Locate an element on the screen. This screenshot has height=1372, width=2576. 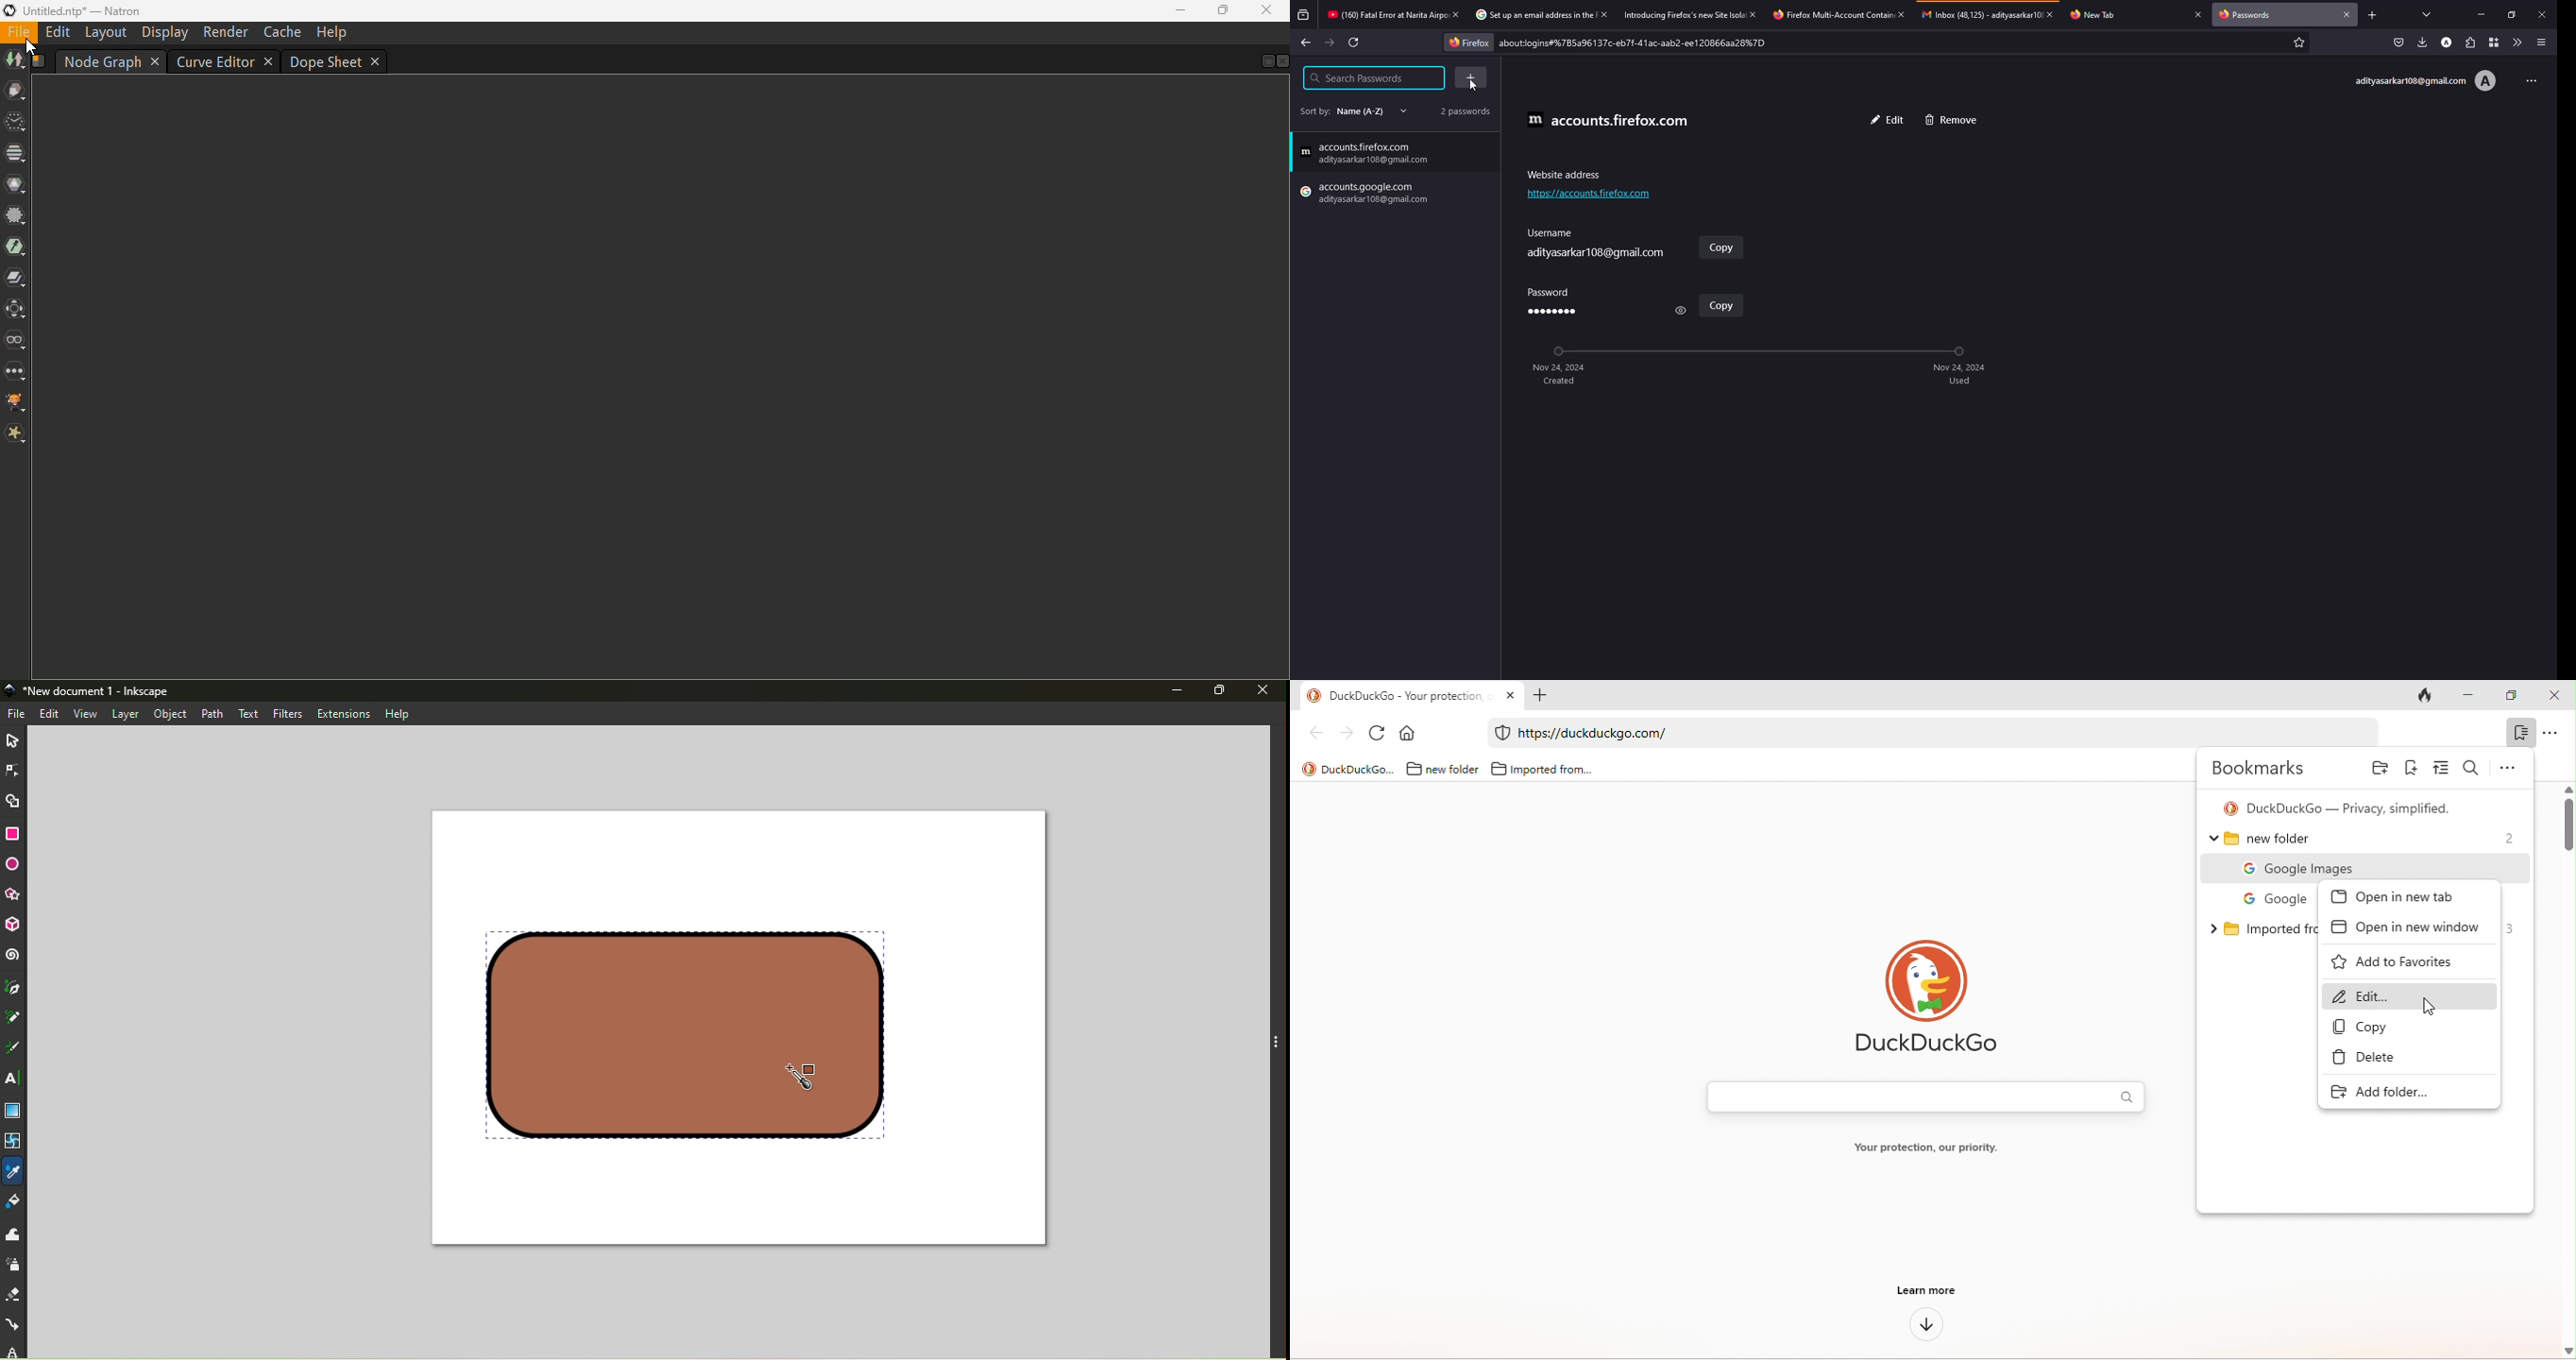
text is located at coordinates (247, 712).